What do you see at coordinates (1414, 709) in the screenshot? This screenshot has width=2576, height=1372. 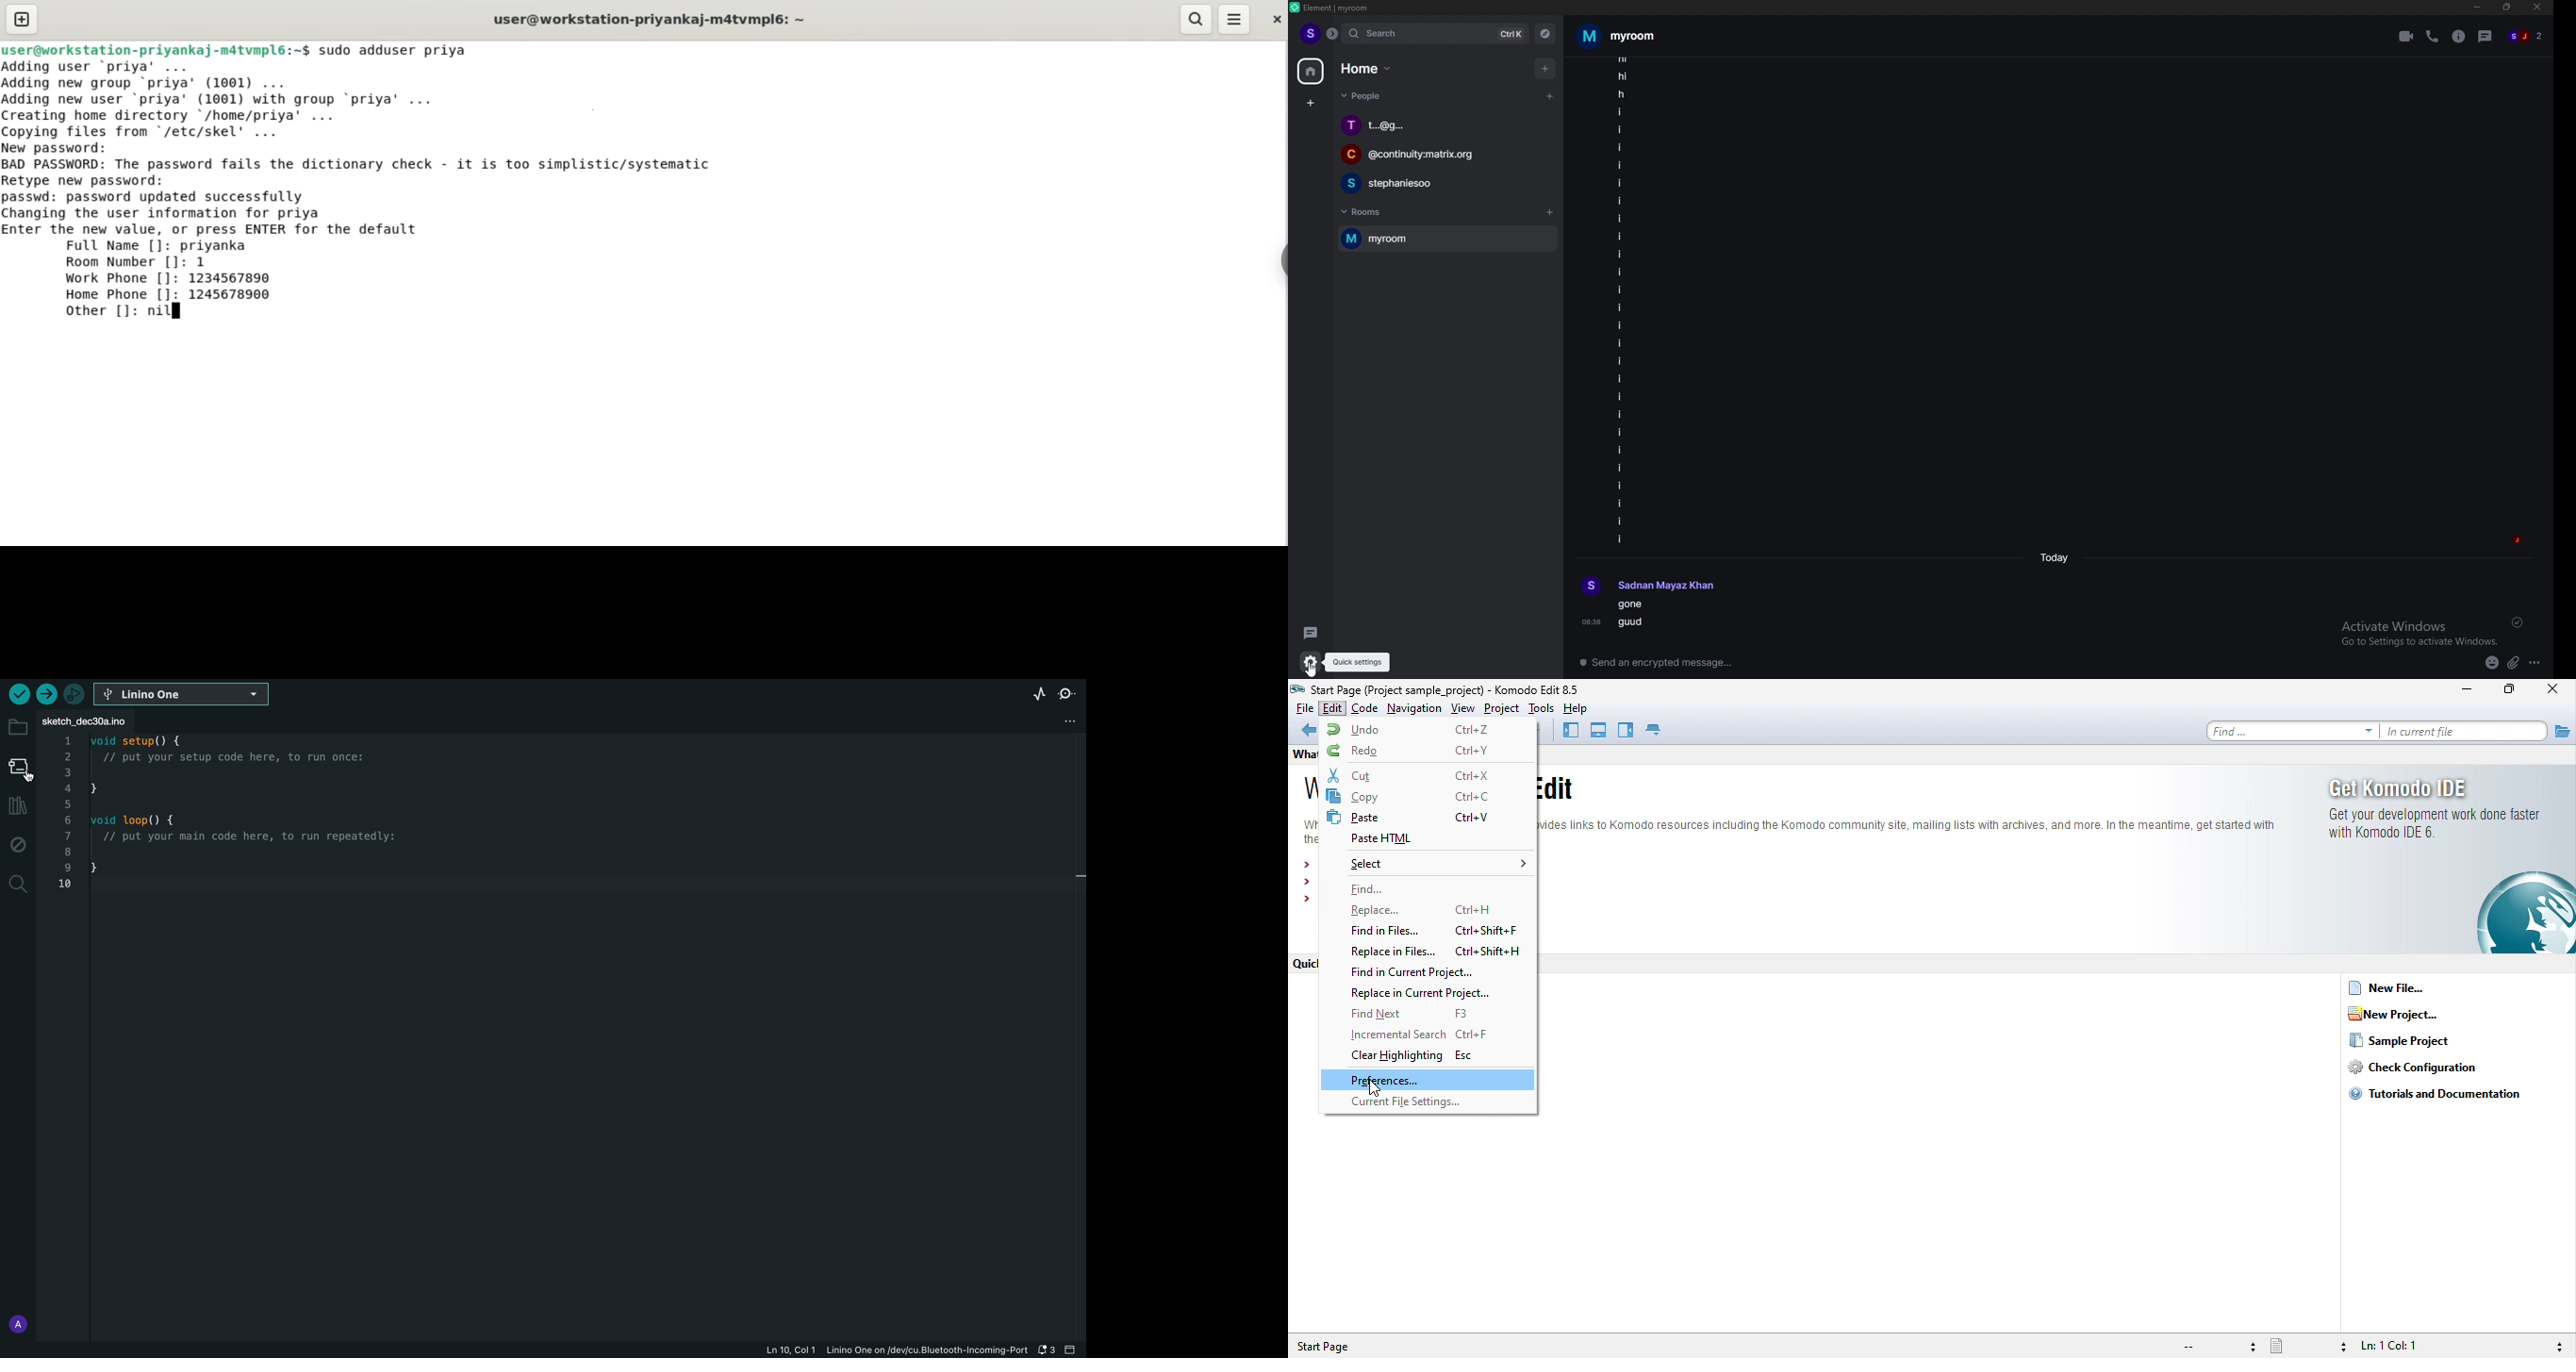 I see `navigation` at bounding box center [1414, 709].